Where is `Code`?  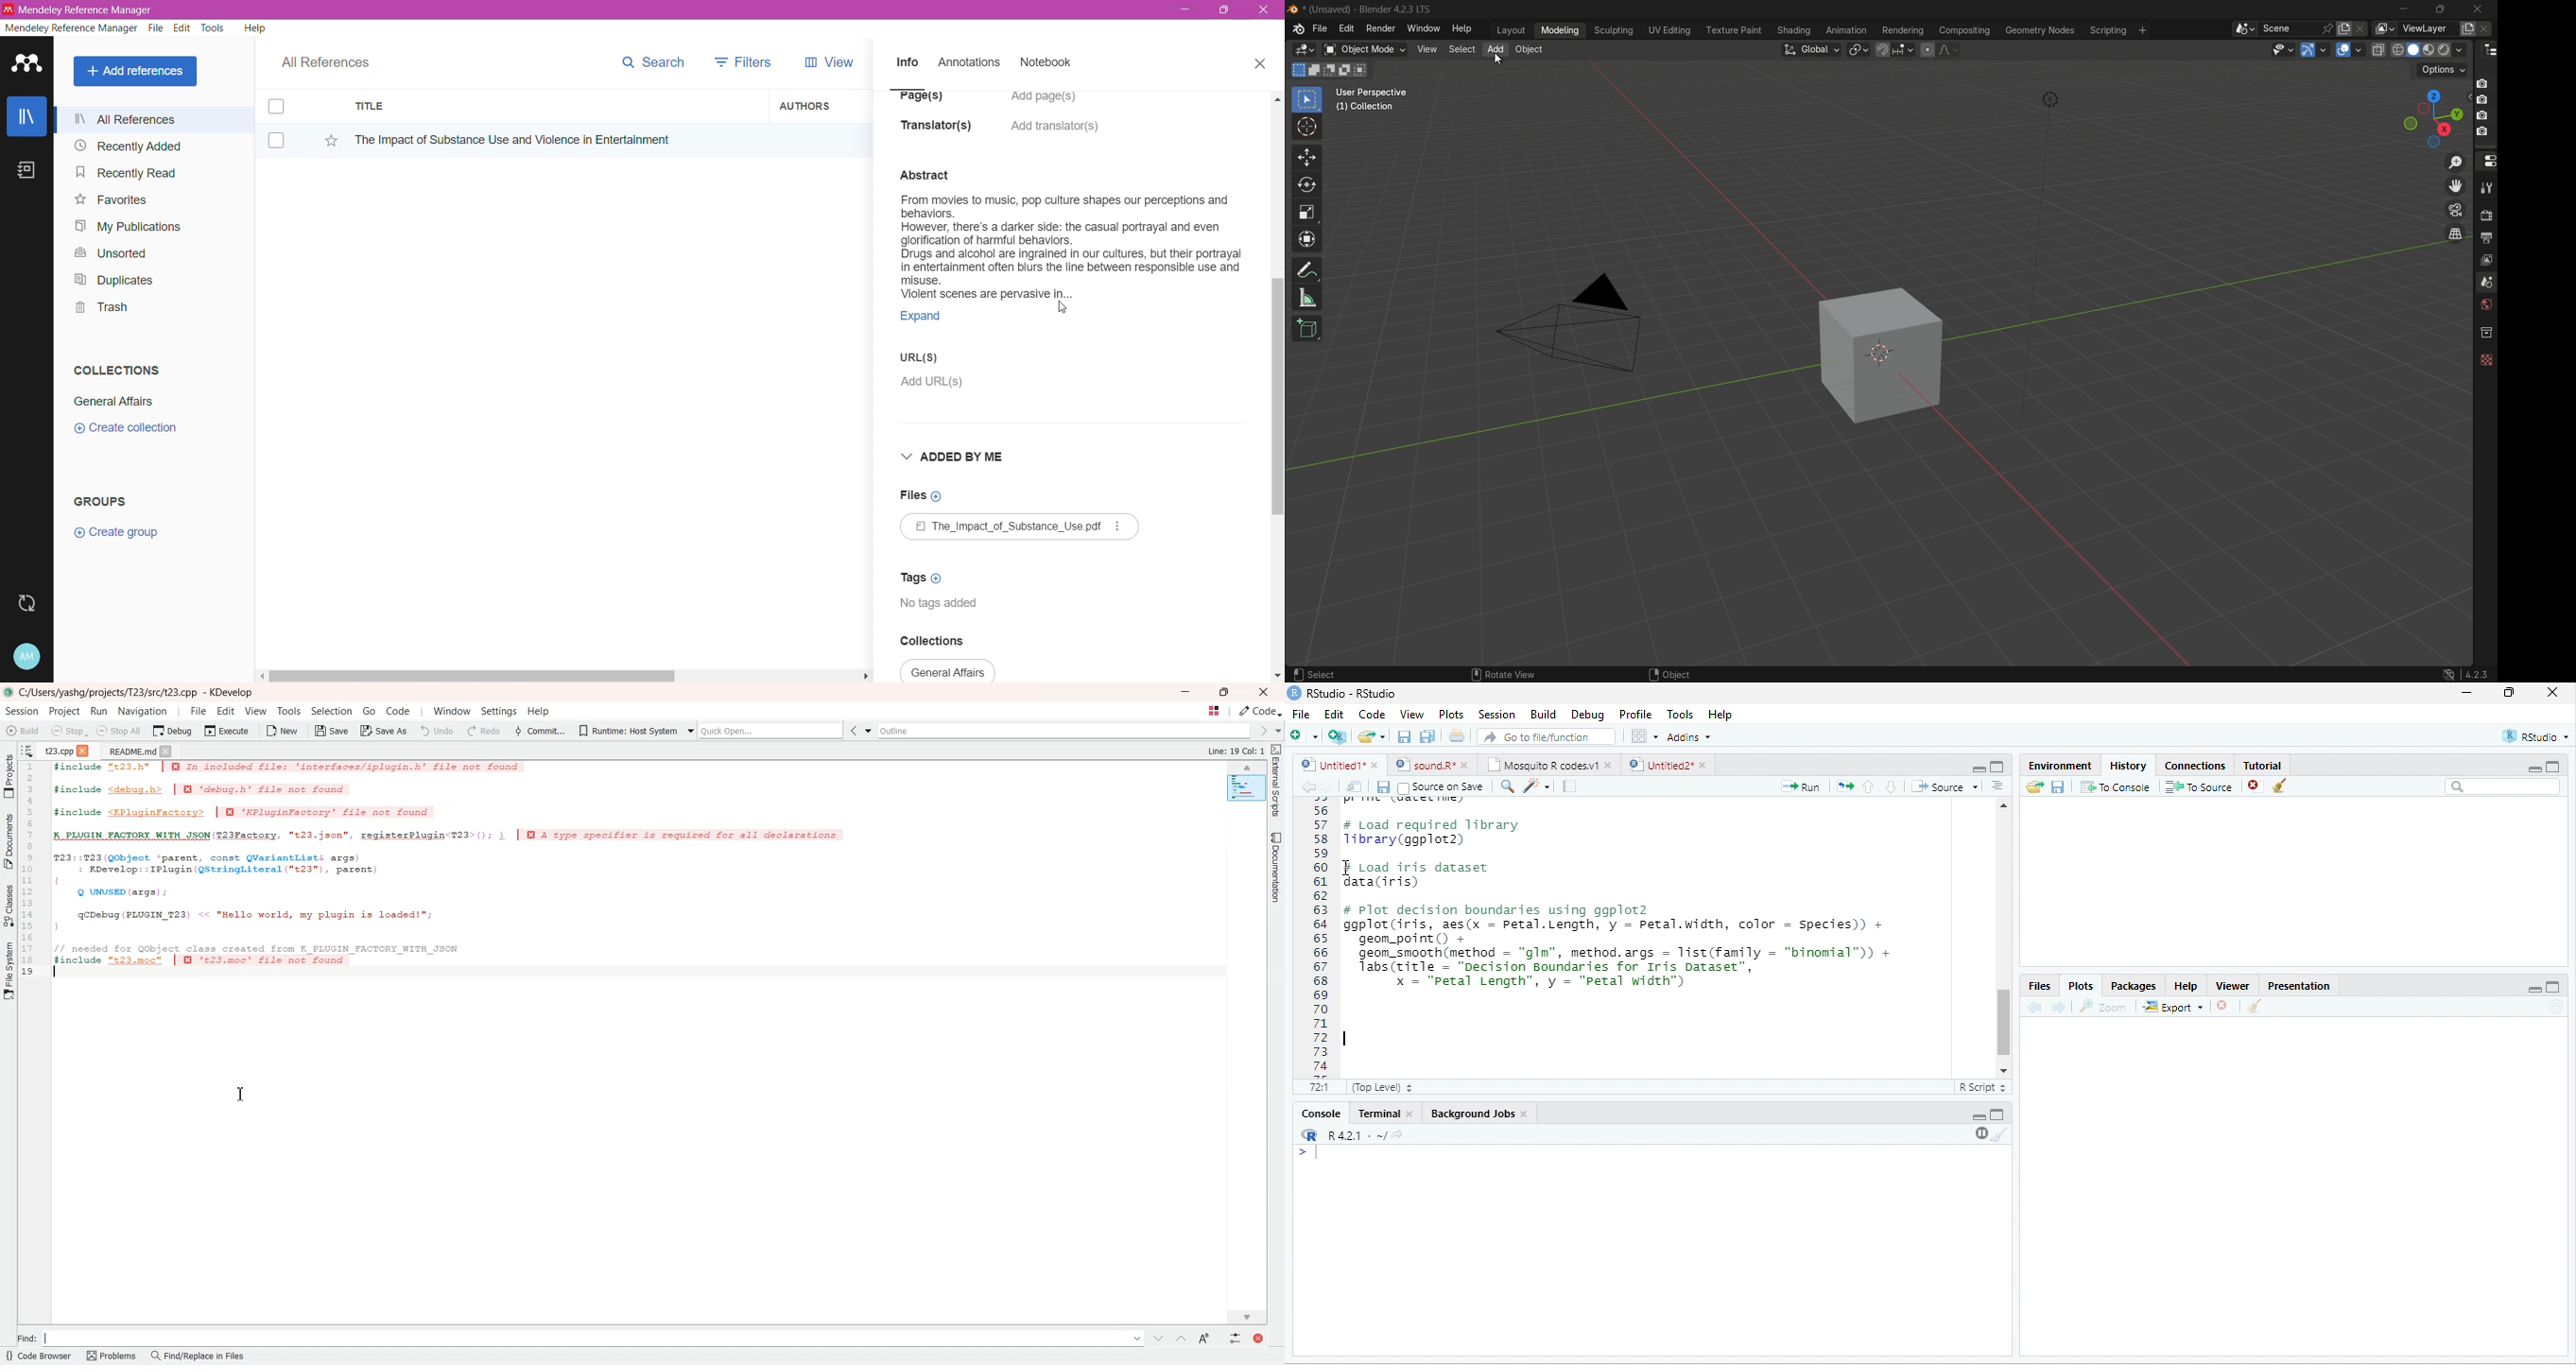
Code is located at coordinates (1372, 714).